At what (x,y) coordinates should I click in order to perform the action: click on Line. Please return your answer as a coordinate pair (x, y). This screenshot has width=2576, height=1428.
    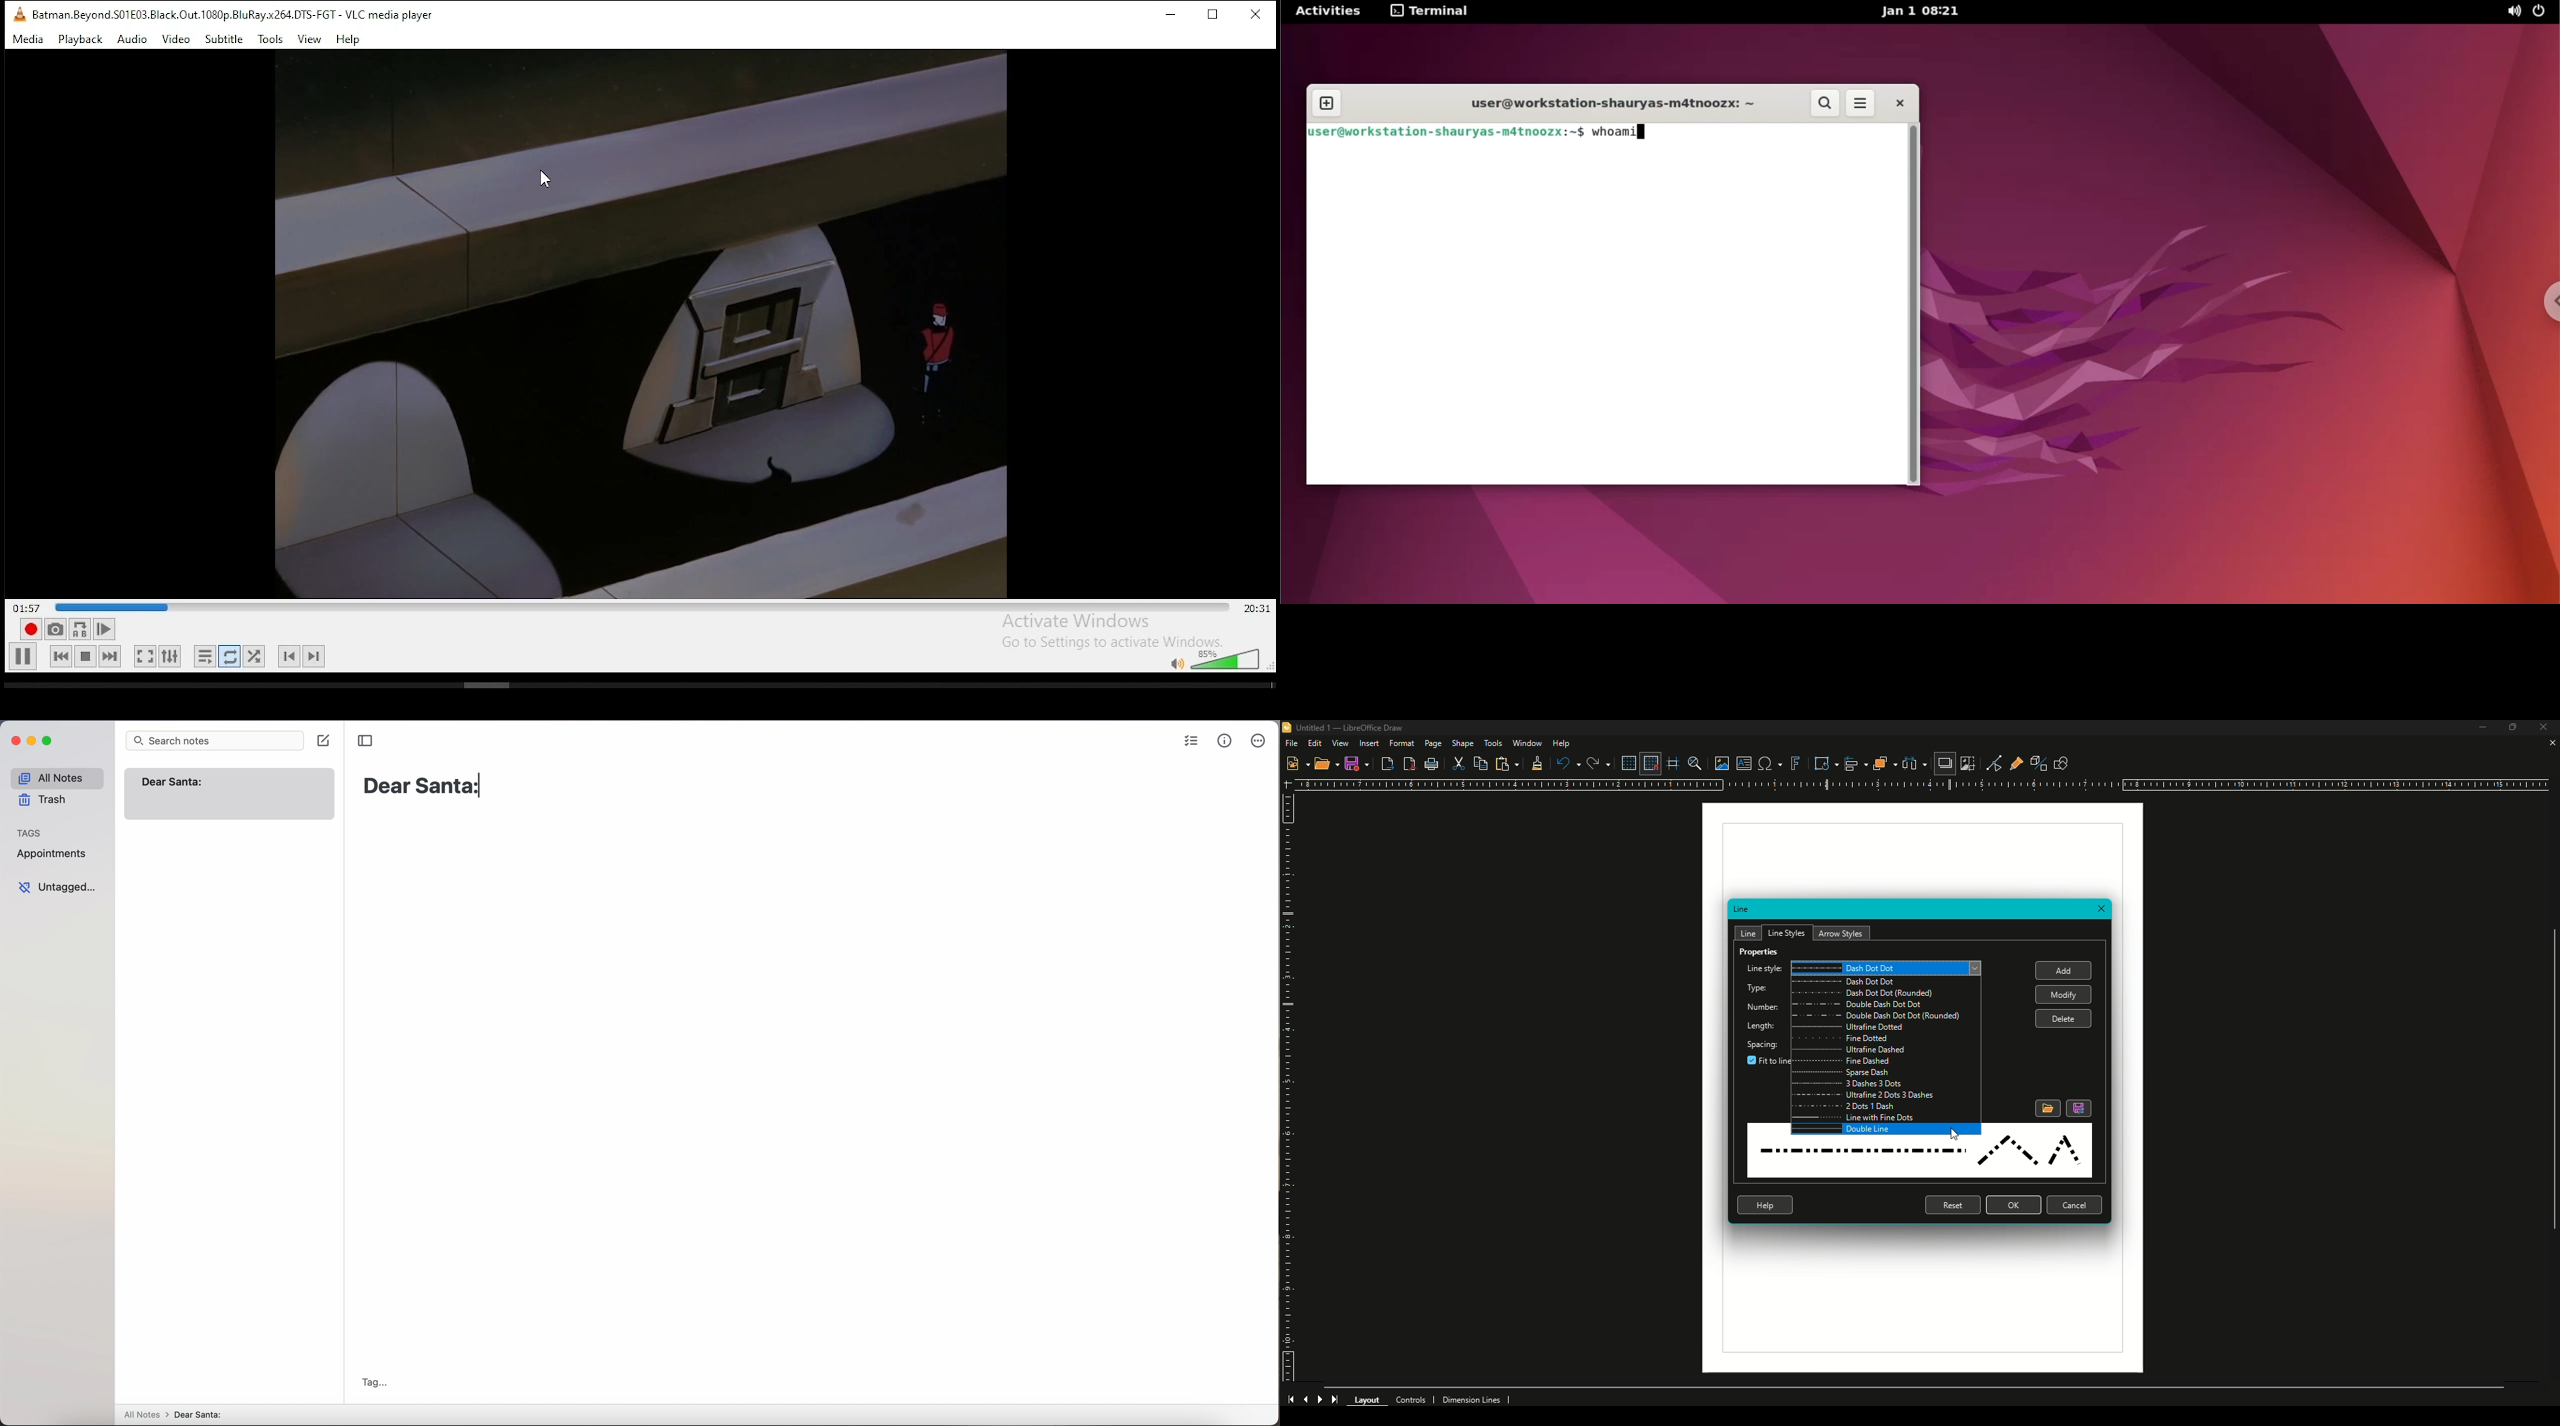
    Looking at the image, I should click on (1743, 910).